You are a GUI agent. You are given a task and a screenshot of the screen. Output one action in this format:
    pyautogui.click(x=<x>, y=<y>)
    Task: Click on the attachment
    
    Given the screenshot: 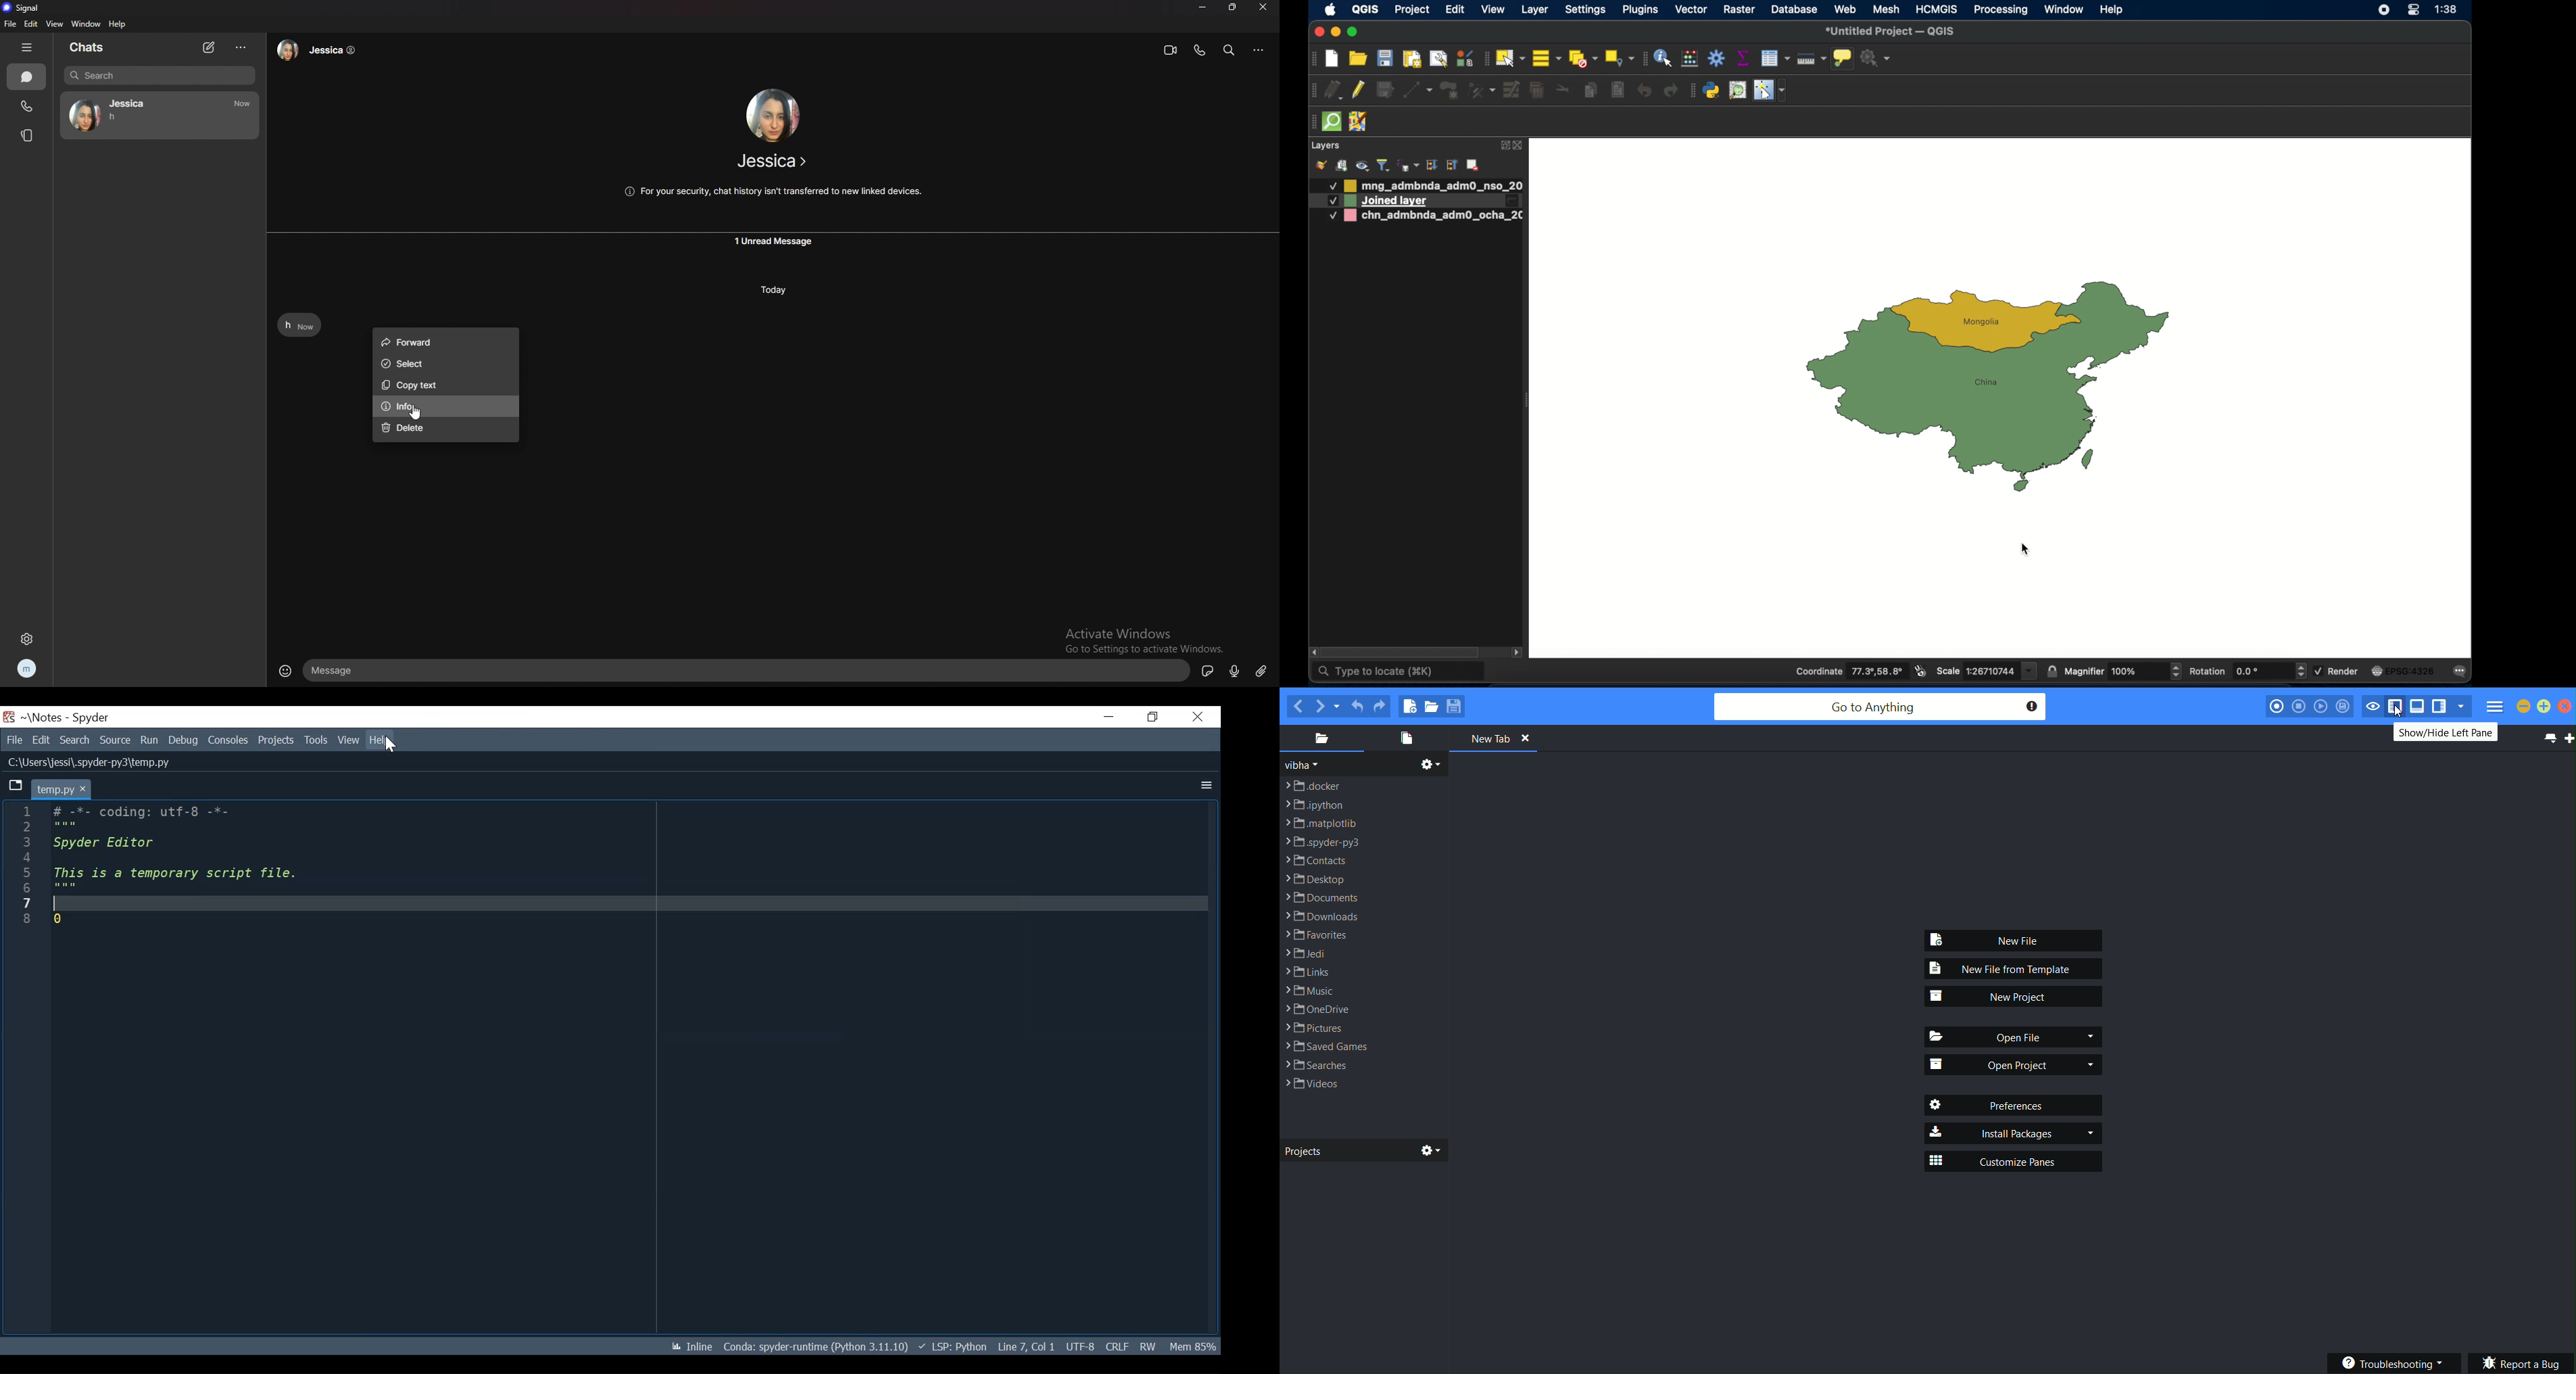 What is the action you would take?
    pyautogui.click(x=1263, y=669)
    